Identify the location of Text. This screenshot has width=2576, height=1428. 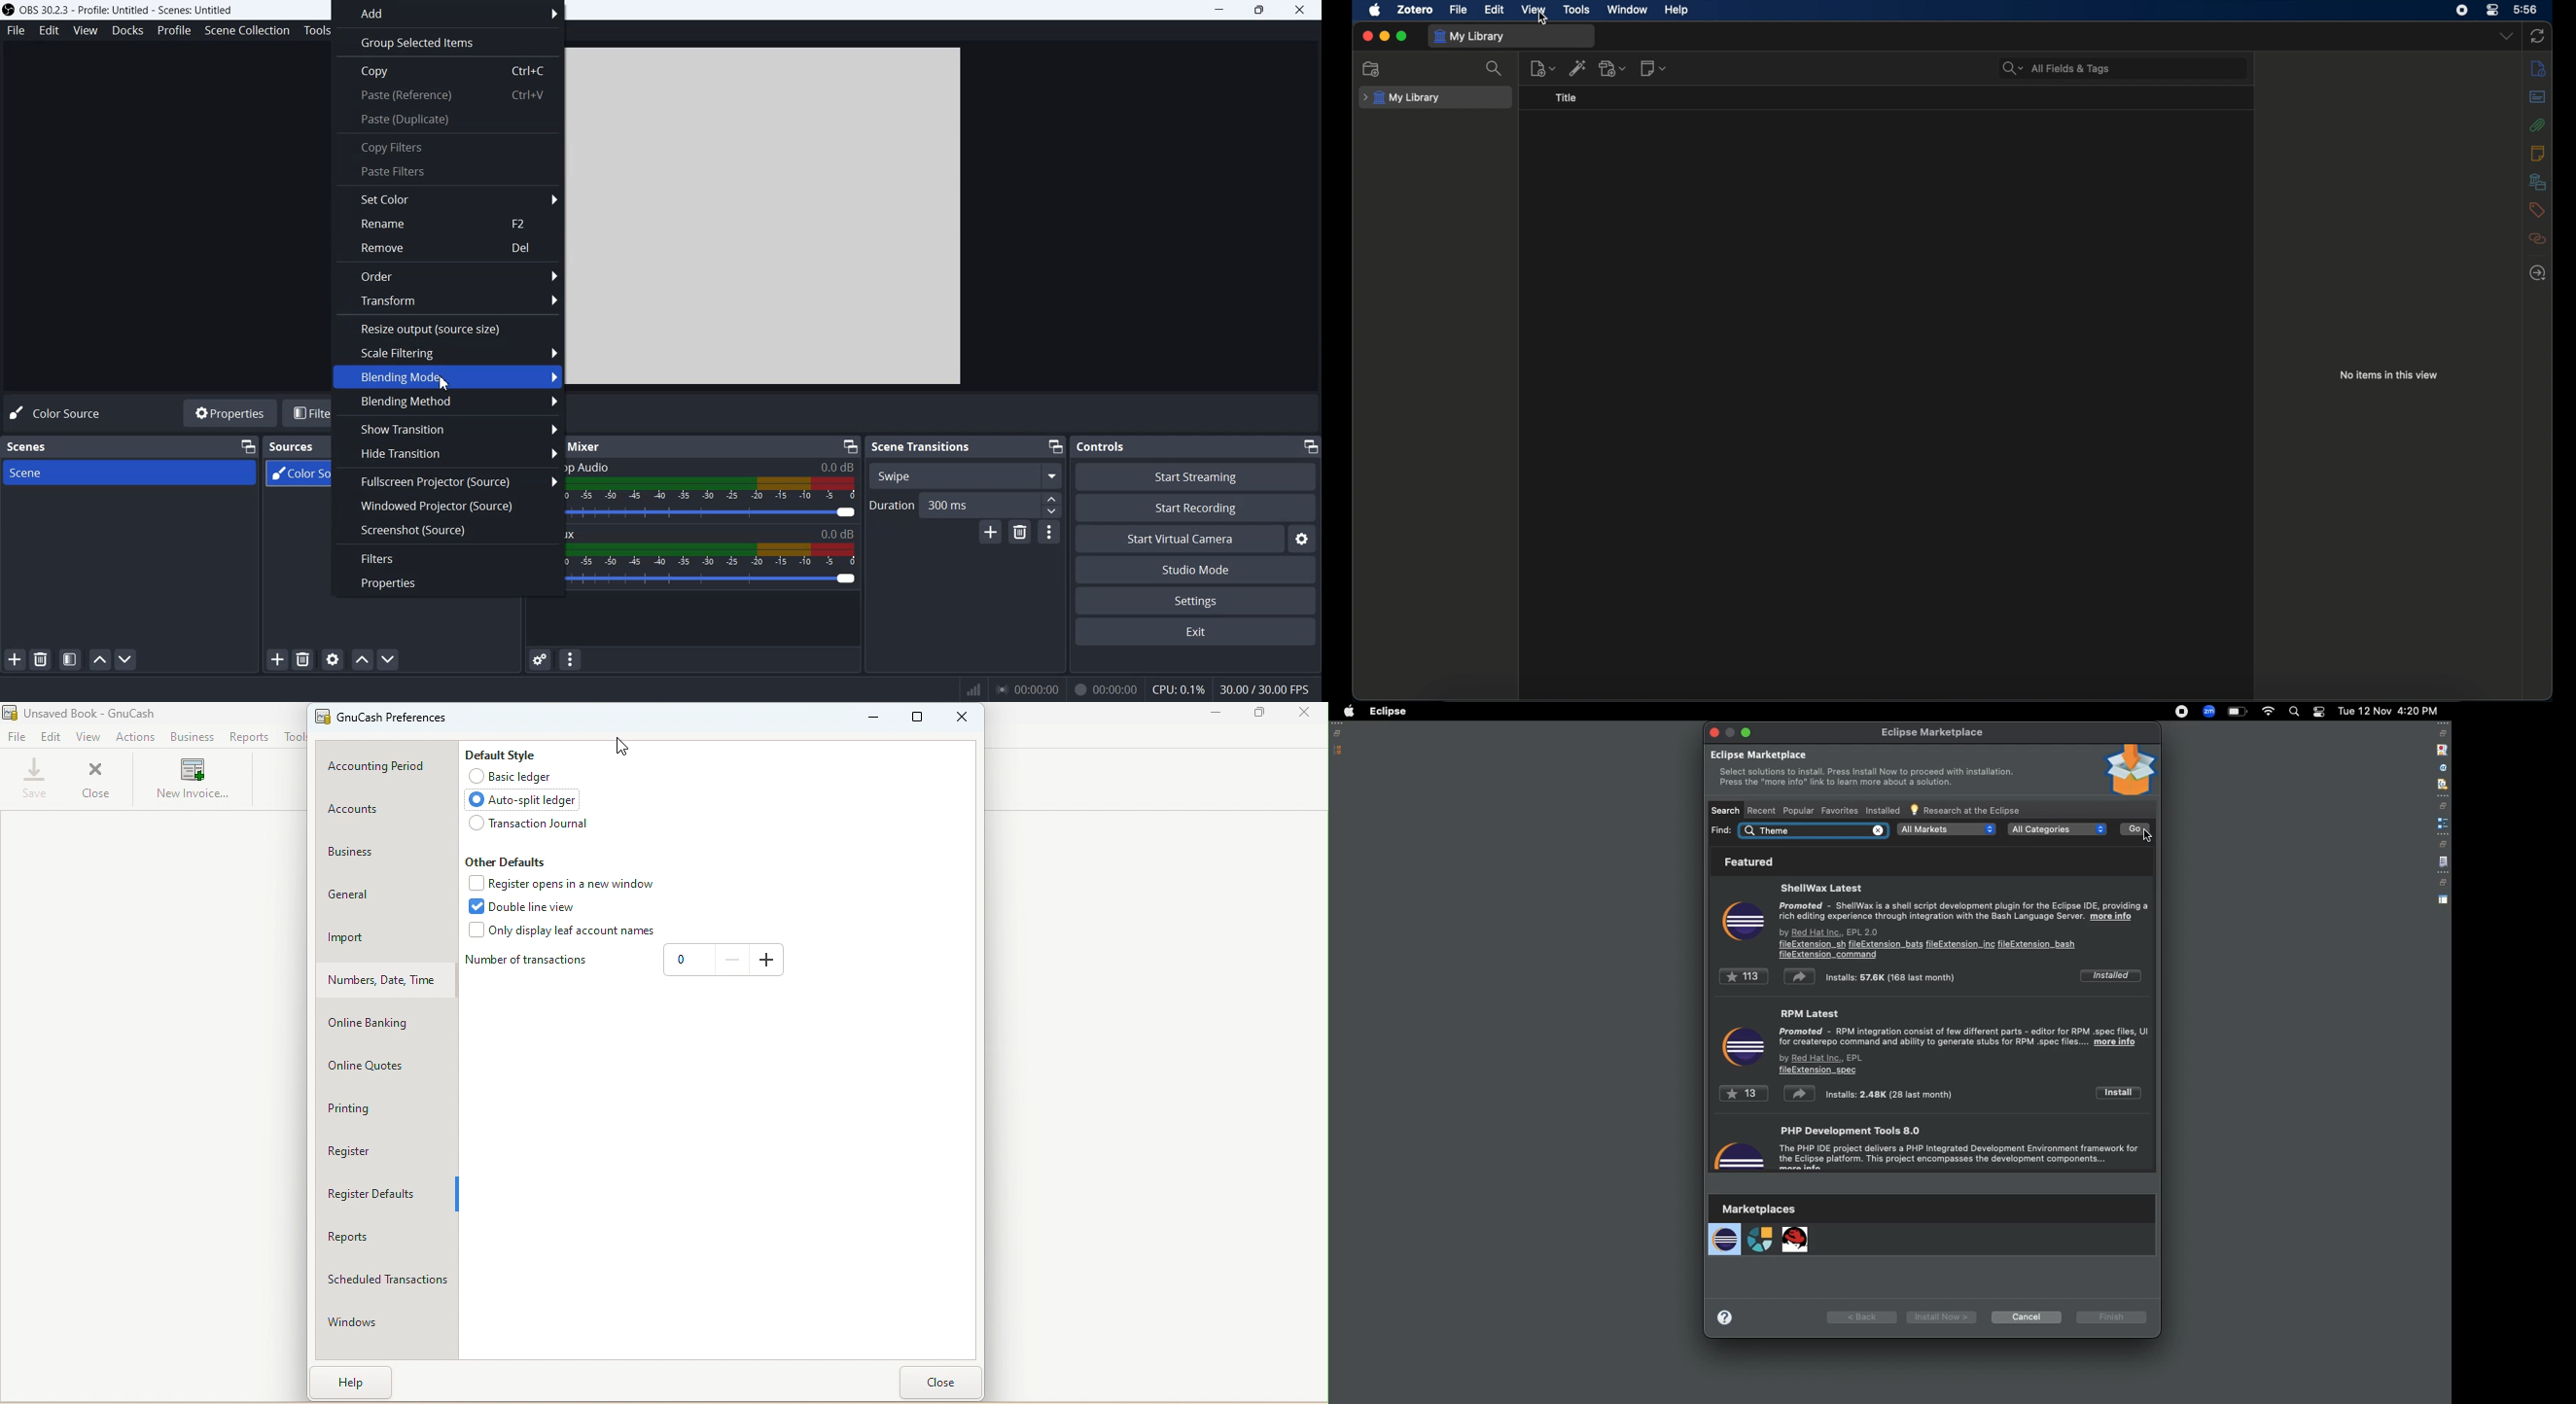
(1103, 446).